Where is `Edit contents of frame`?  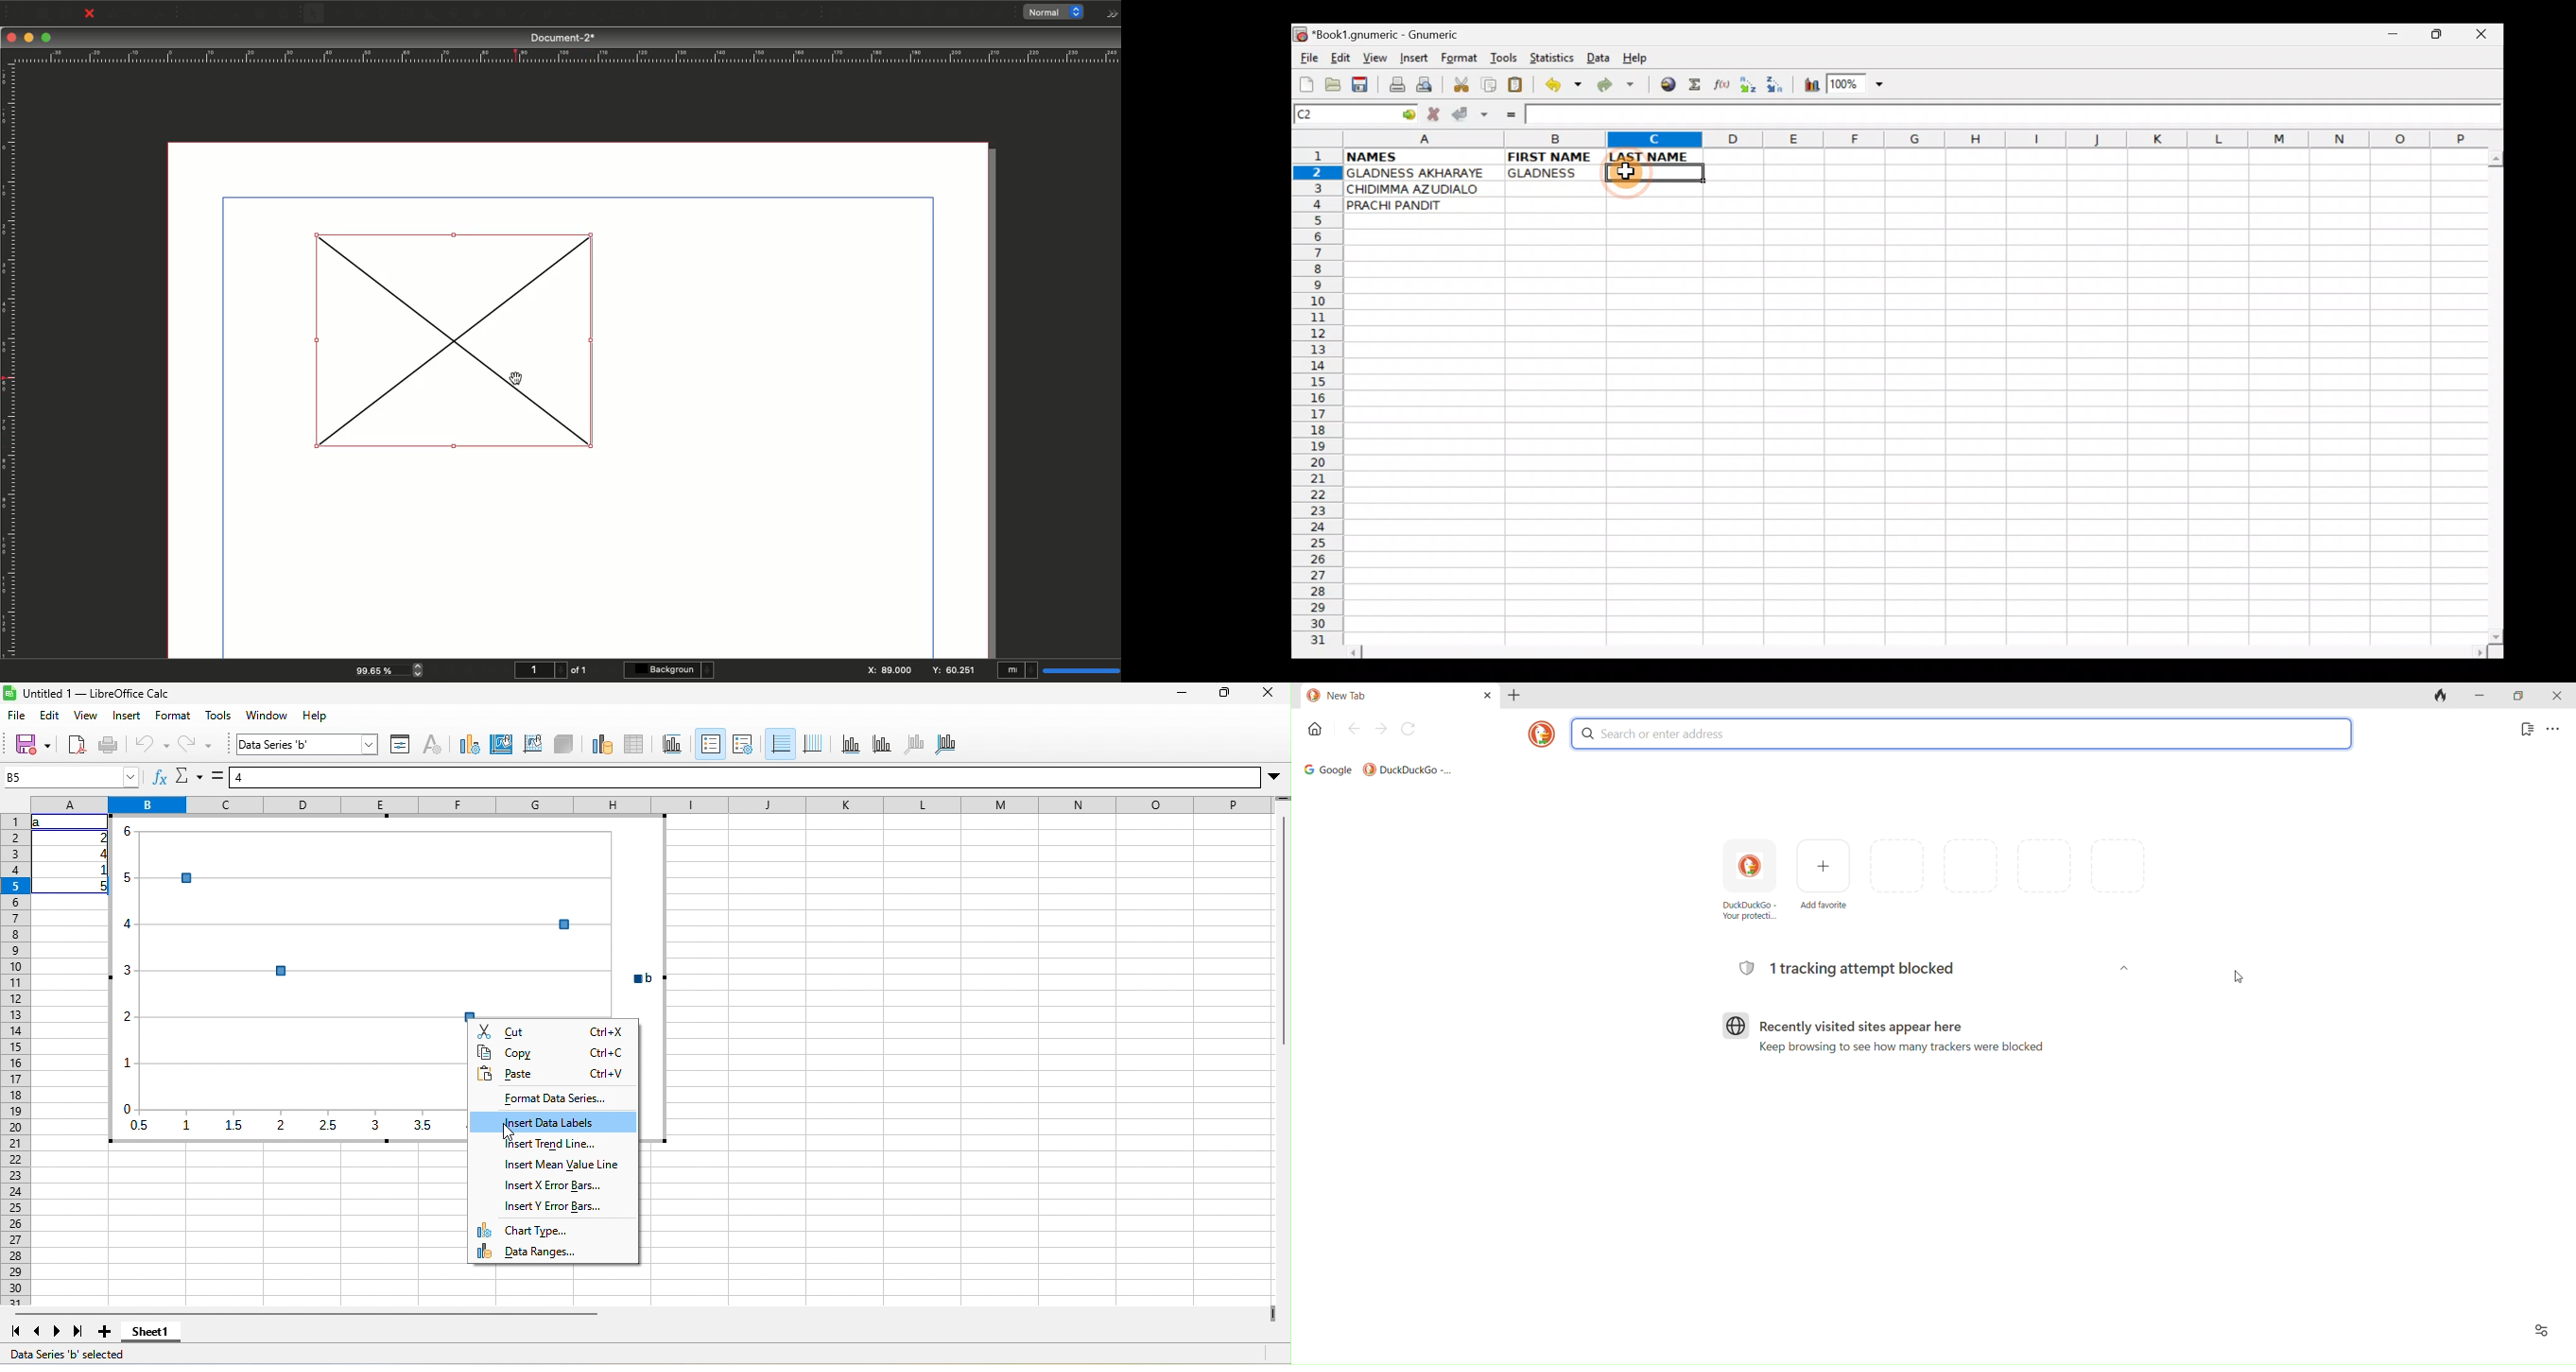
Edit contents of frame is located at coordinates (649, 15).